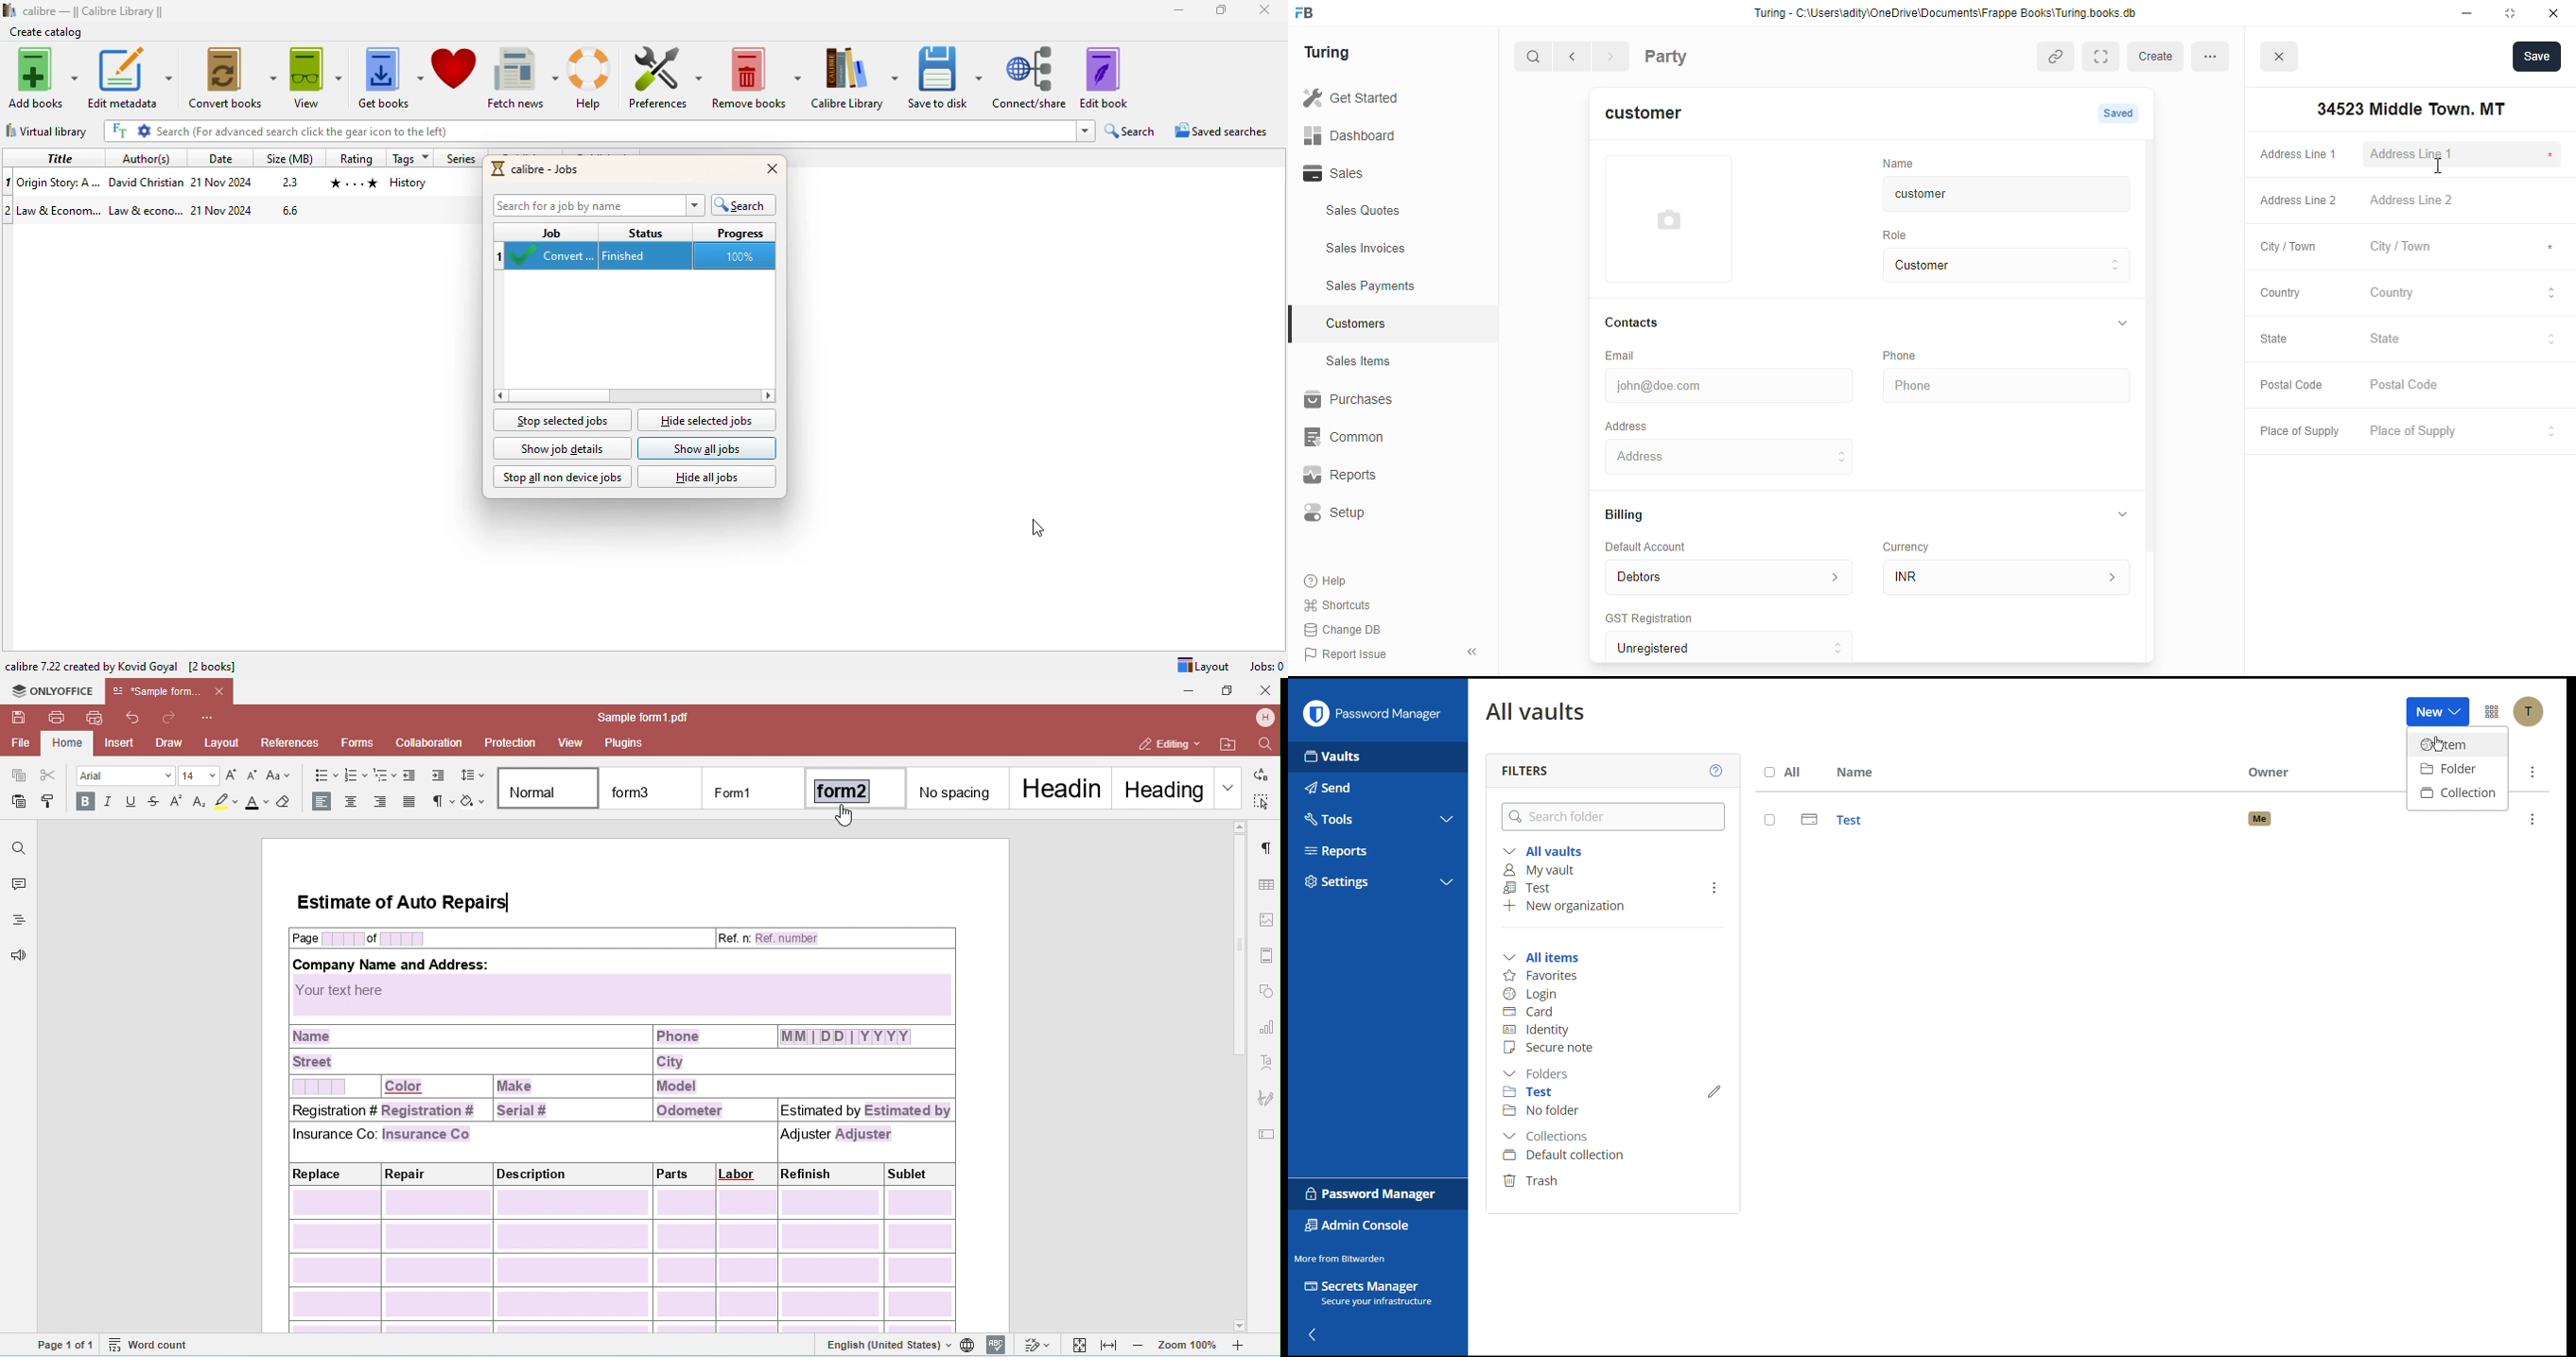 The width and height of the screenshot is (2576, 1372). What do you see at coordinates (61, 157) in the screenshot?
I see `title` at bounding box center [61, 157].